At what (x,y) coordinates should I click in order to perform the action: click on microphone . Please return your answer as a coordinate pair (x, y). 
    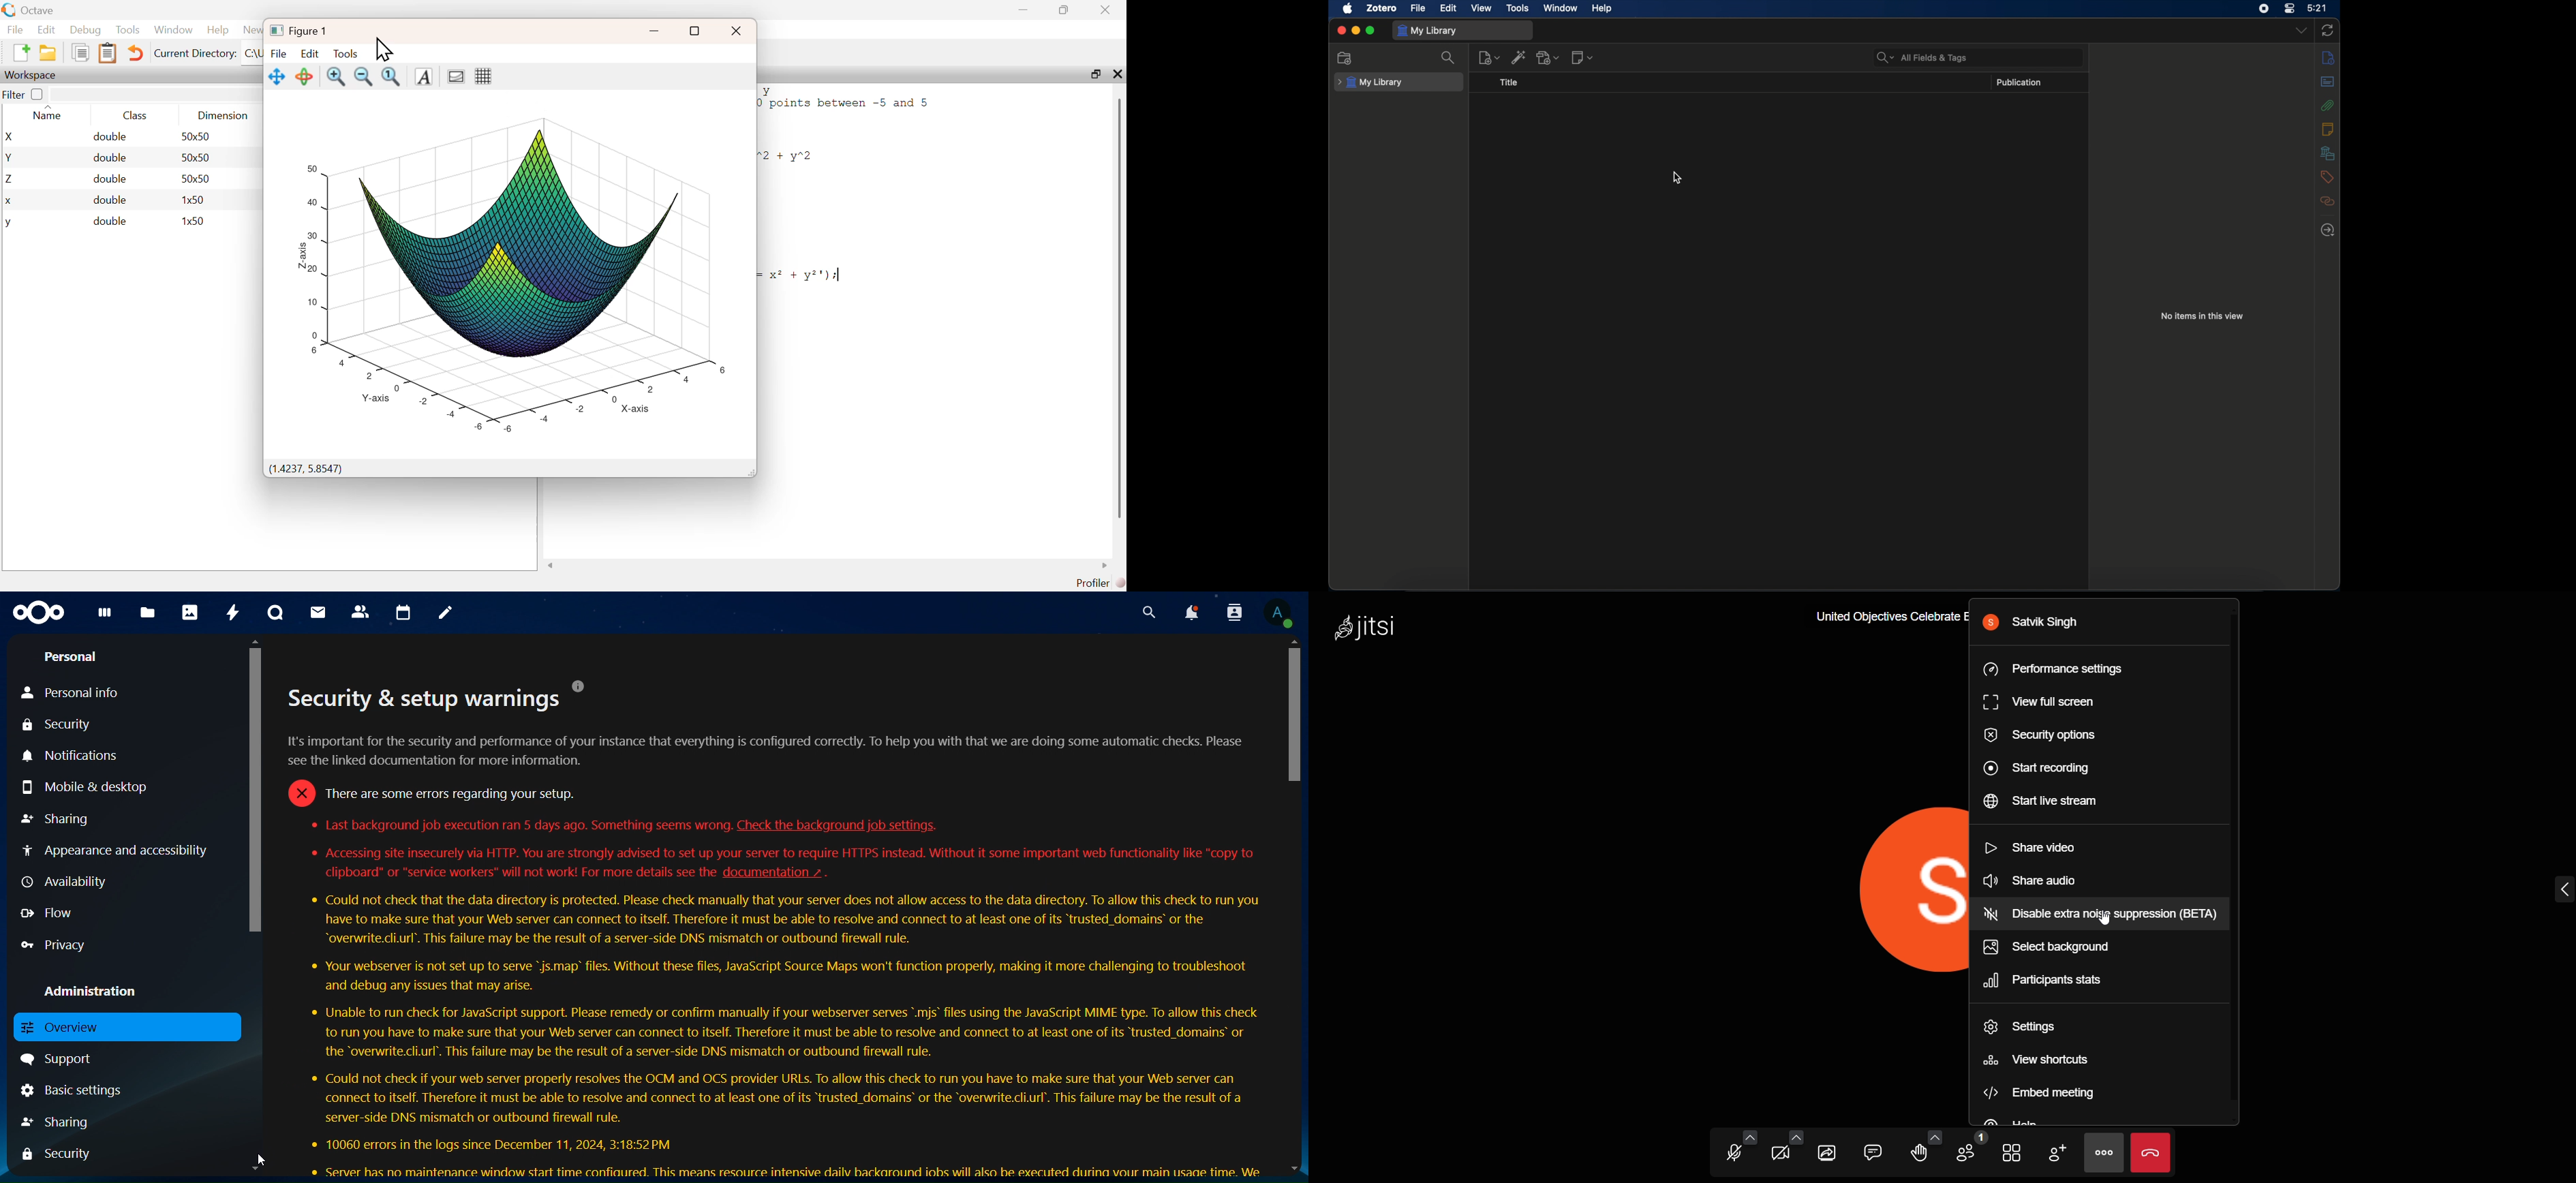
    Looking at the image, I should click on (1735, 1155).